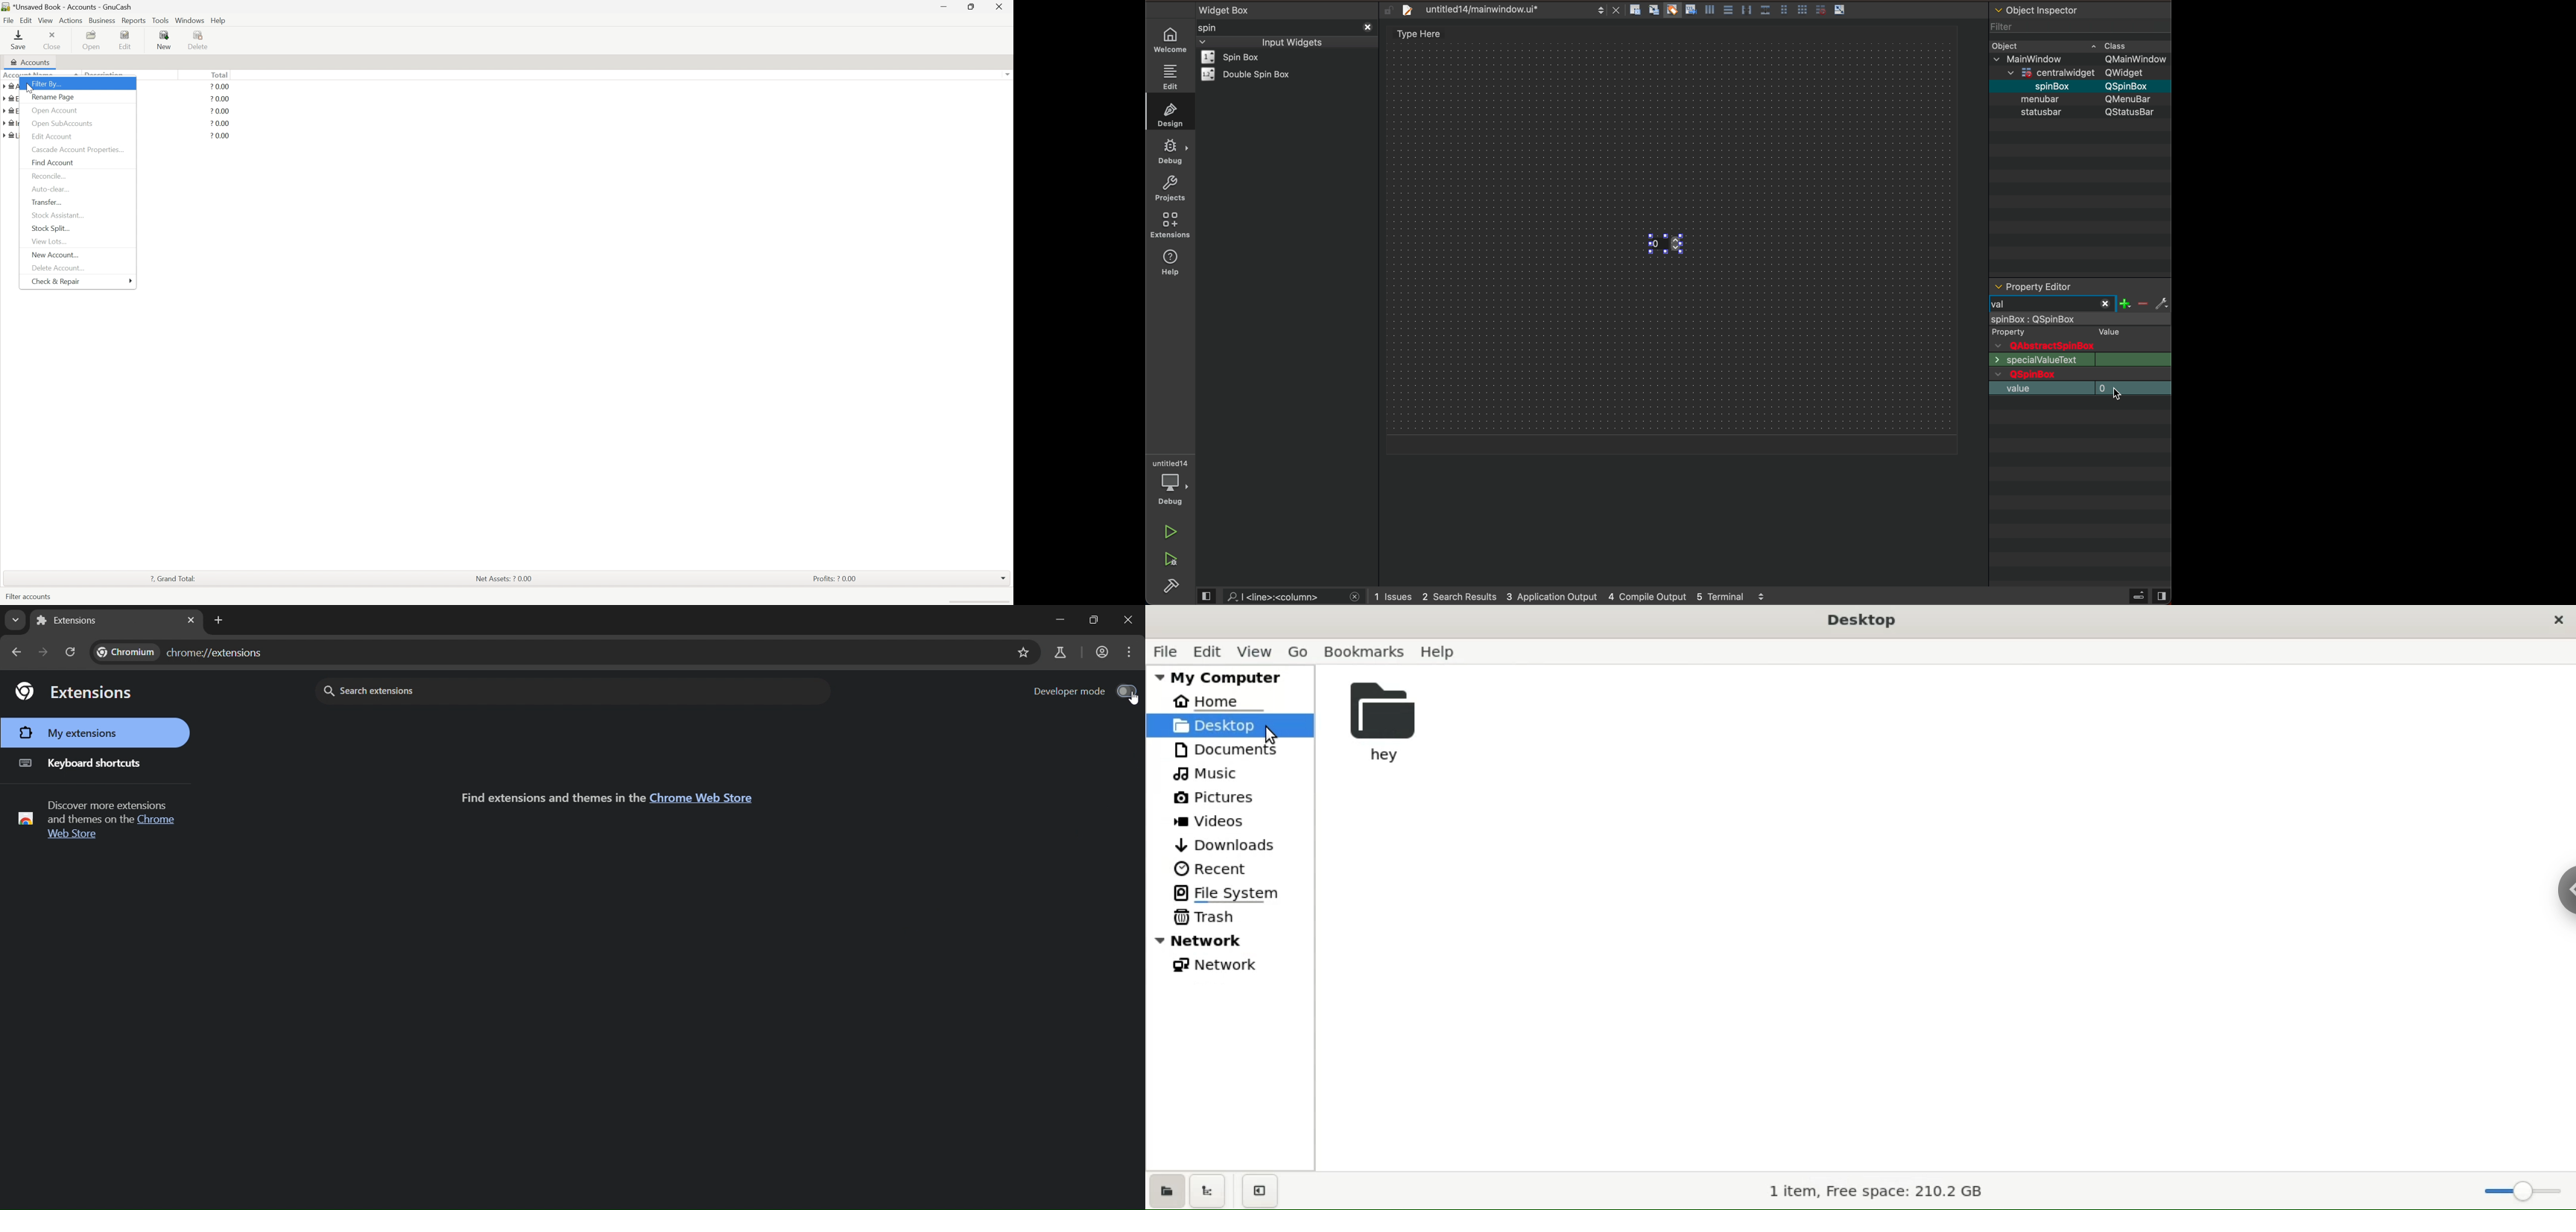  I want to click on text, so click(2035, 113).